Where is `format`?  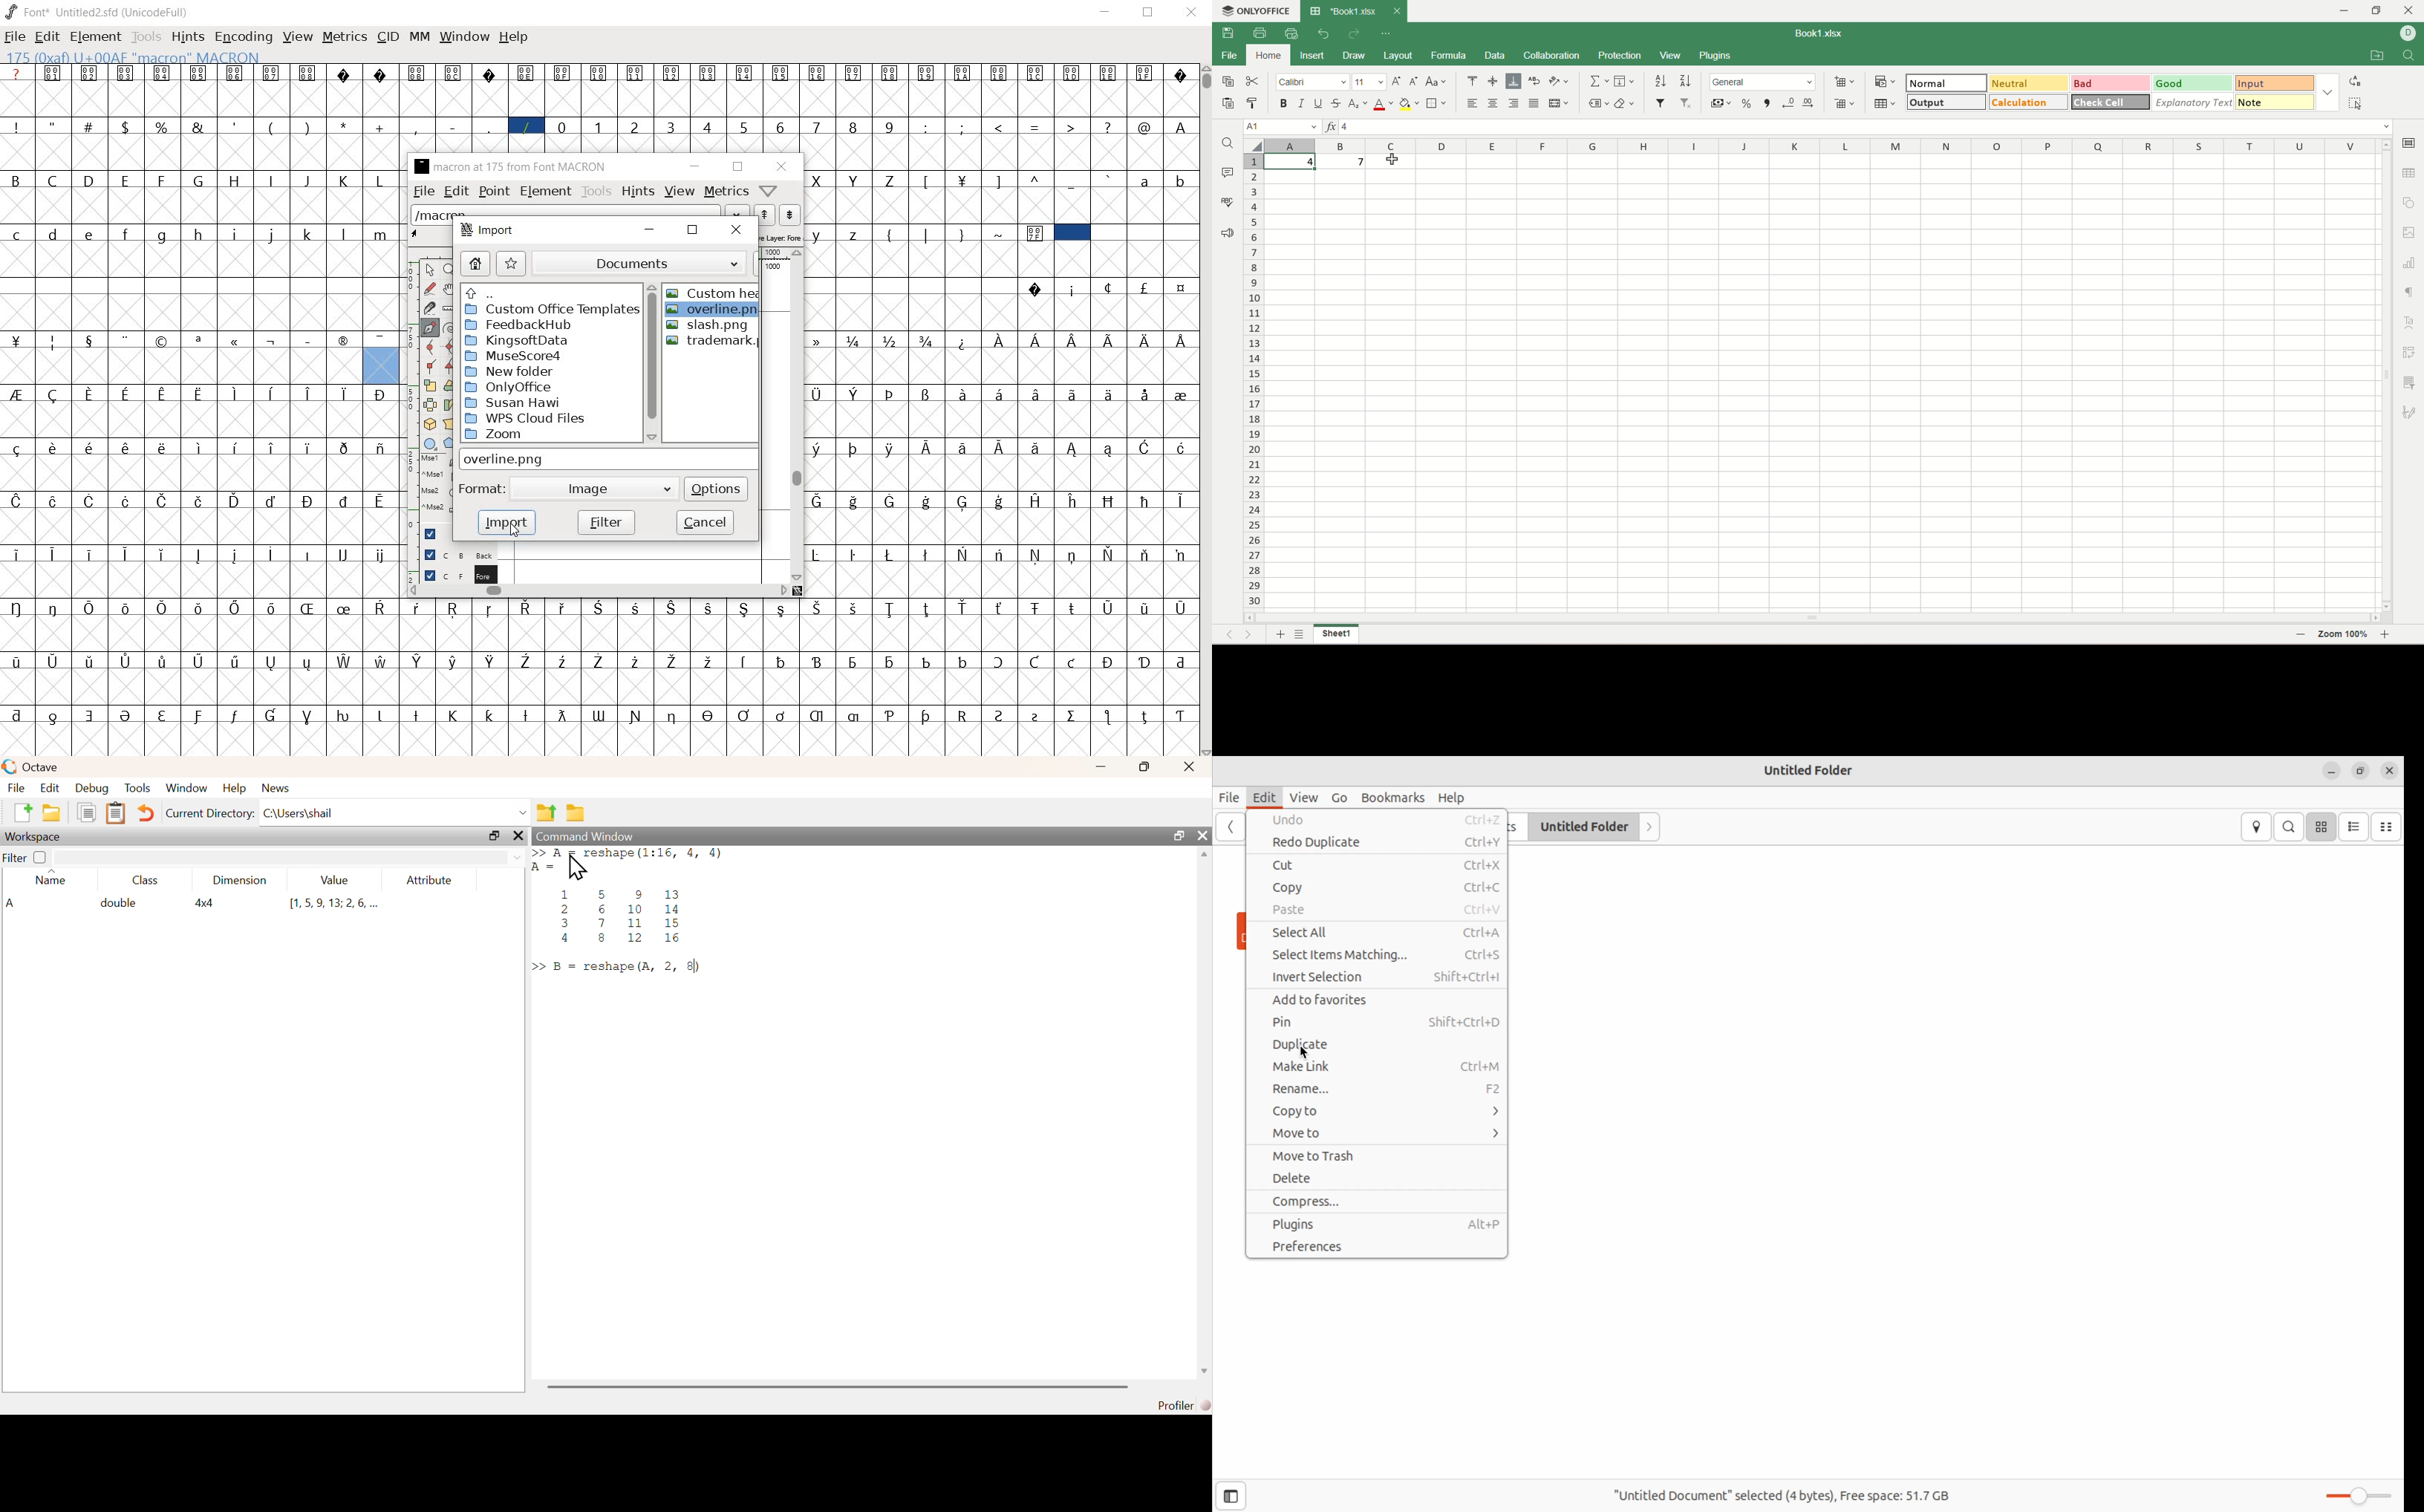
format is located at coordinates (483, 486).